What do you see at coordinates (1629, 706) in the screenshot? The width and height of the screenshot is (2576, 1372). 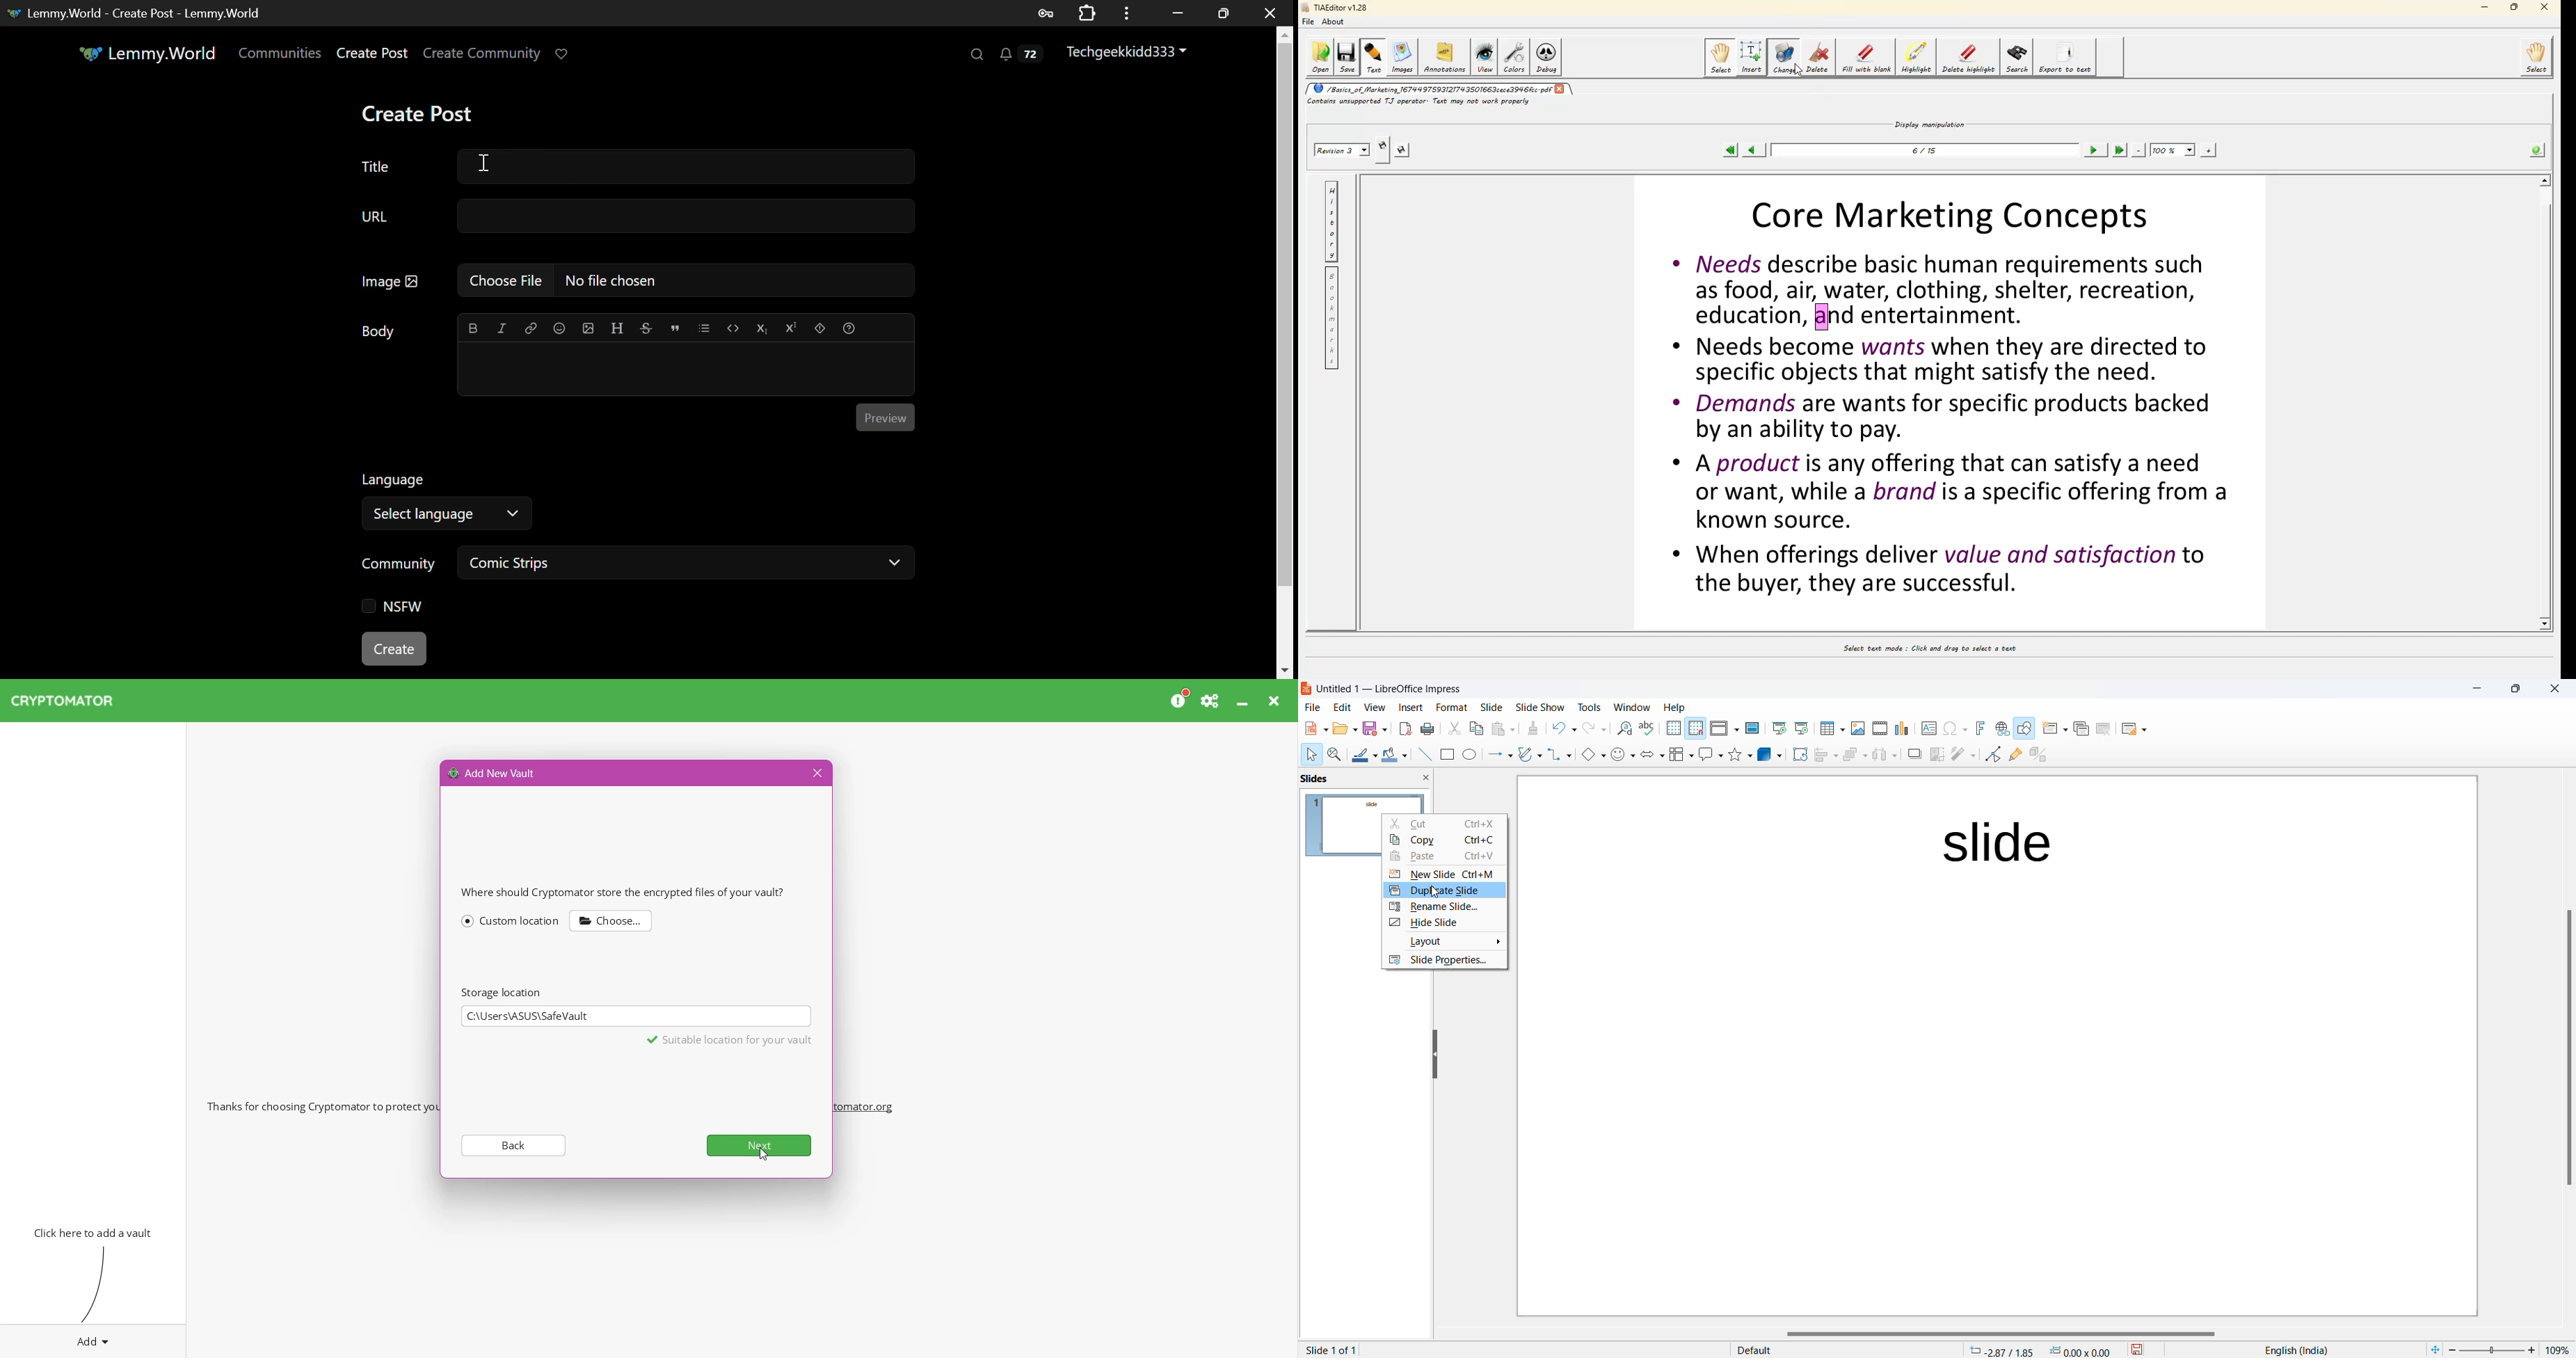 I see `Window` at bounding box center [1629, 706].